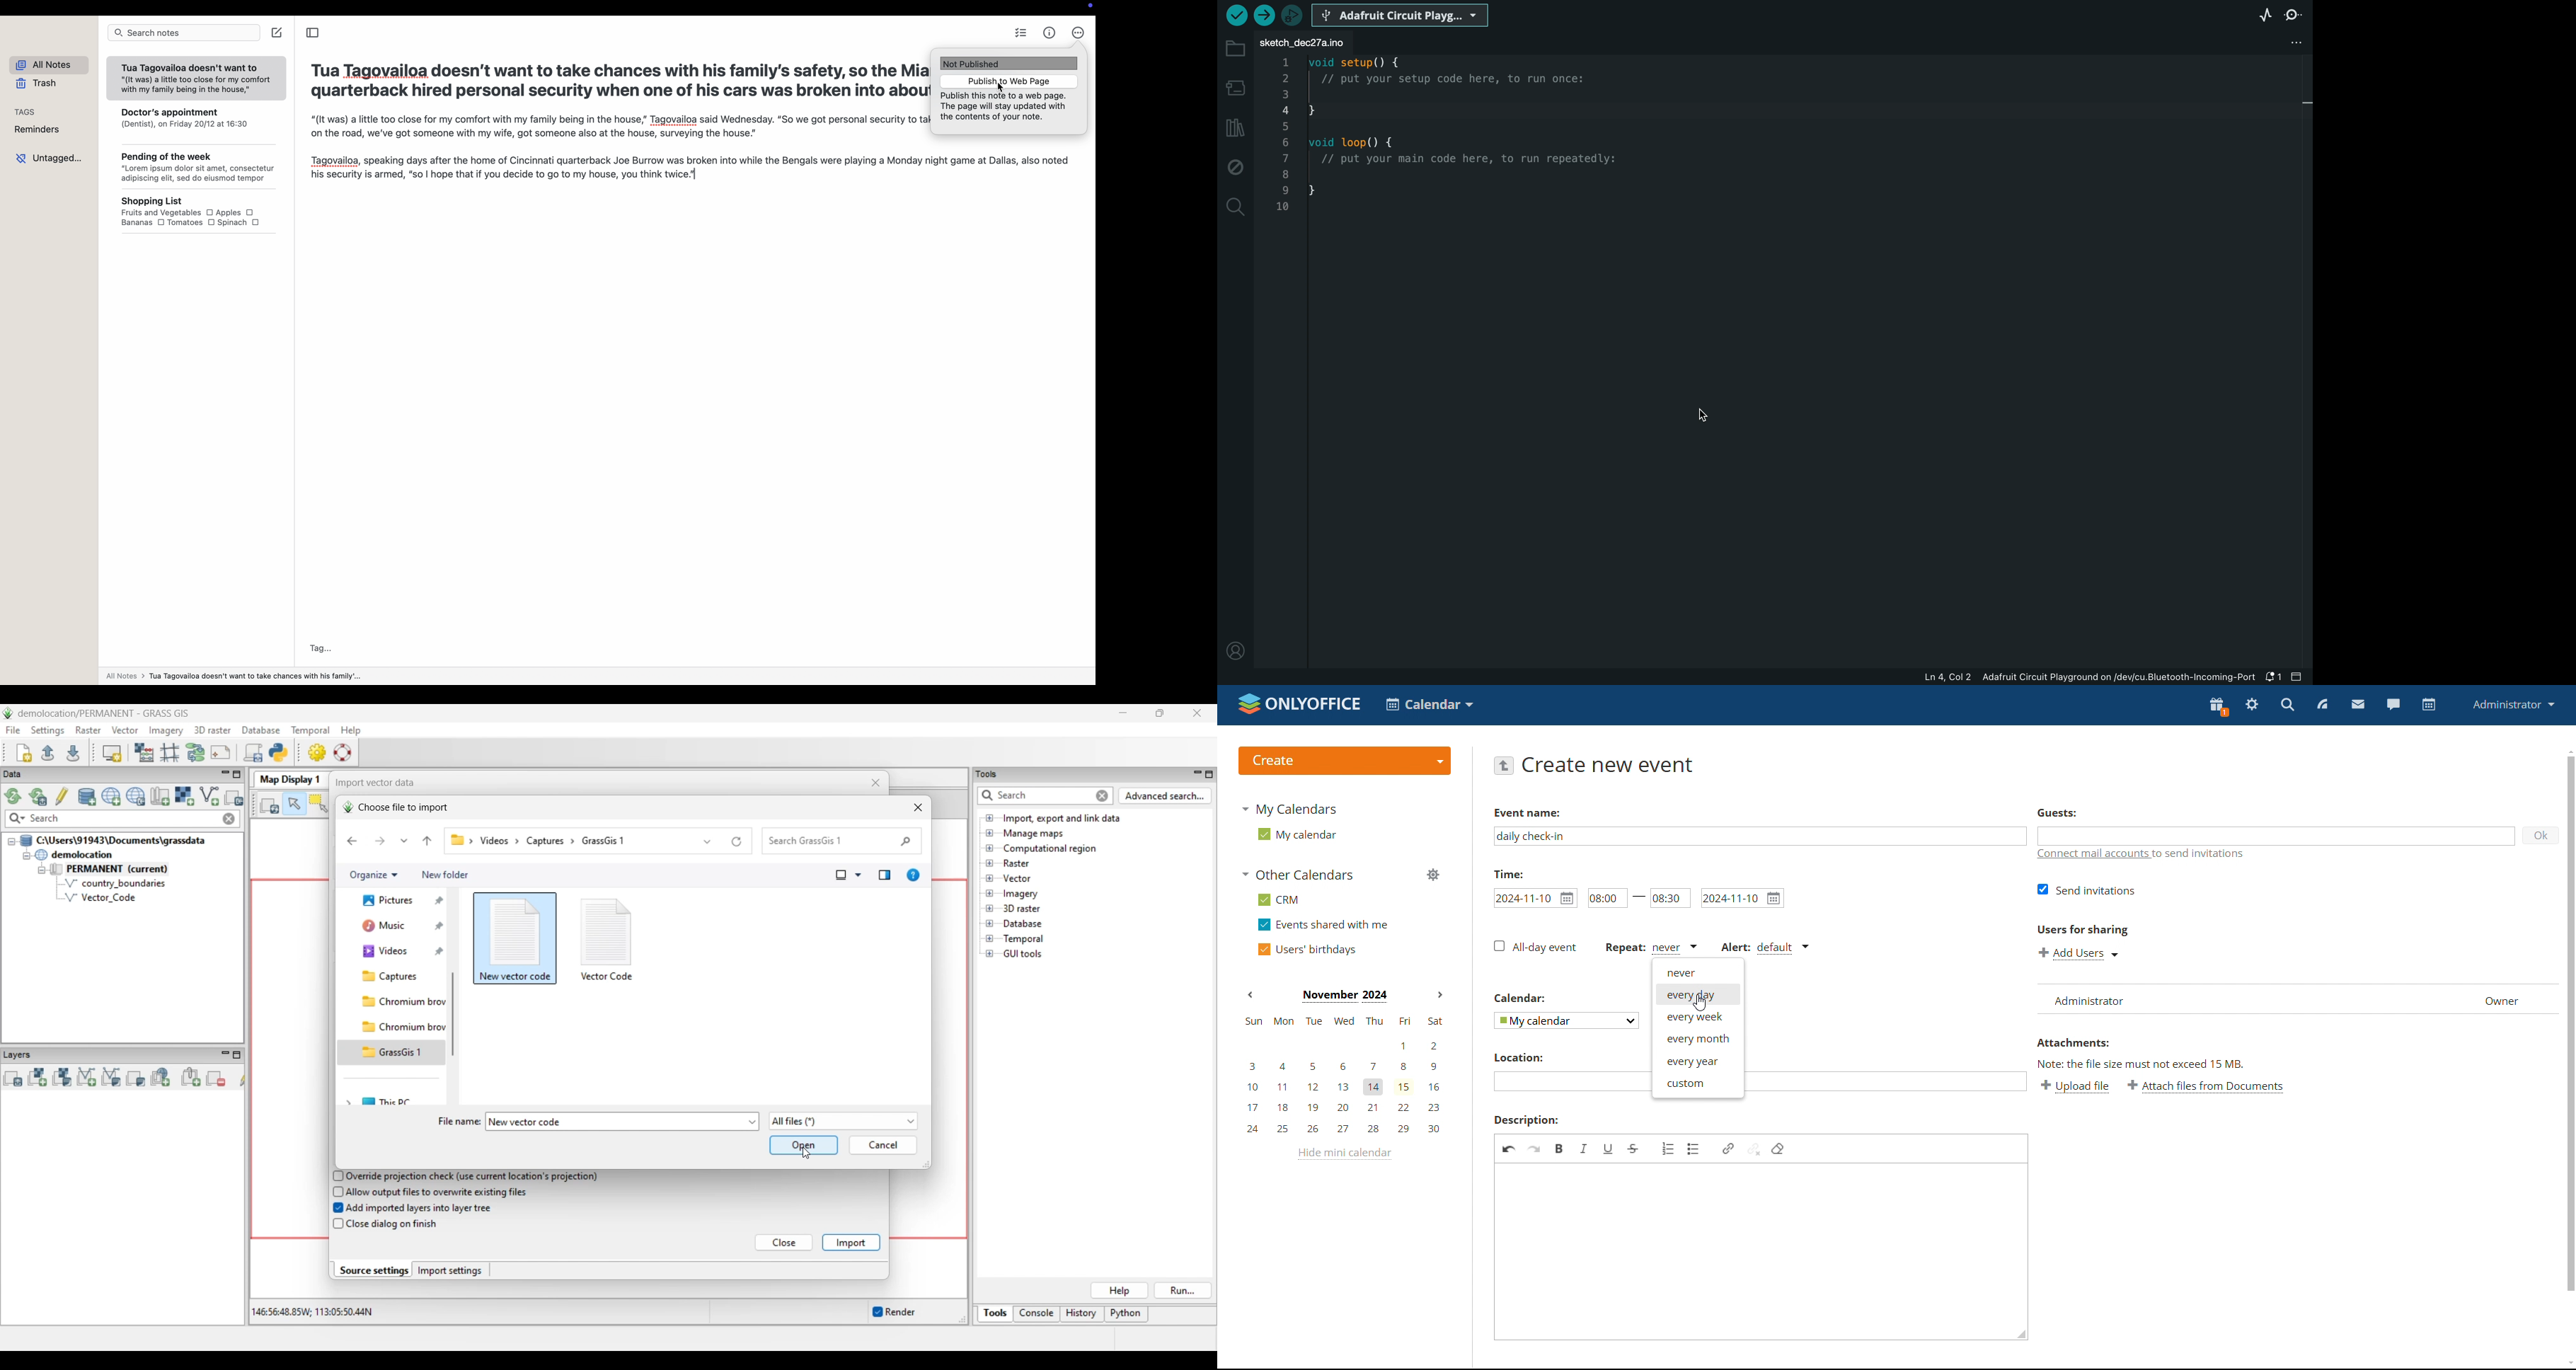 This screenshot has height=1372, width=2576. What do you see at coordinates (1432, 875) in the screenshot?
I see `manage` at bounding box center [1432, 875].